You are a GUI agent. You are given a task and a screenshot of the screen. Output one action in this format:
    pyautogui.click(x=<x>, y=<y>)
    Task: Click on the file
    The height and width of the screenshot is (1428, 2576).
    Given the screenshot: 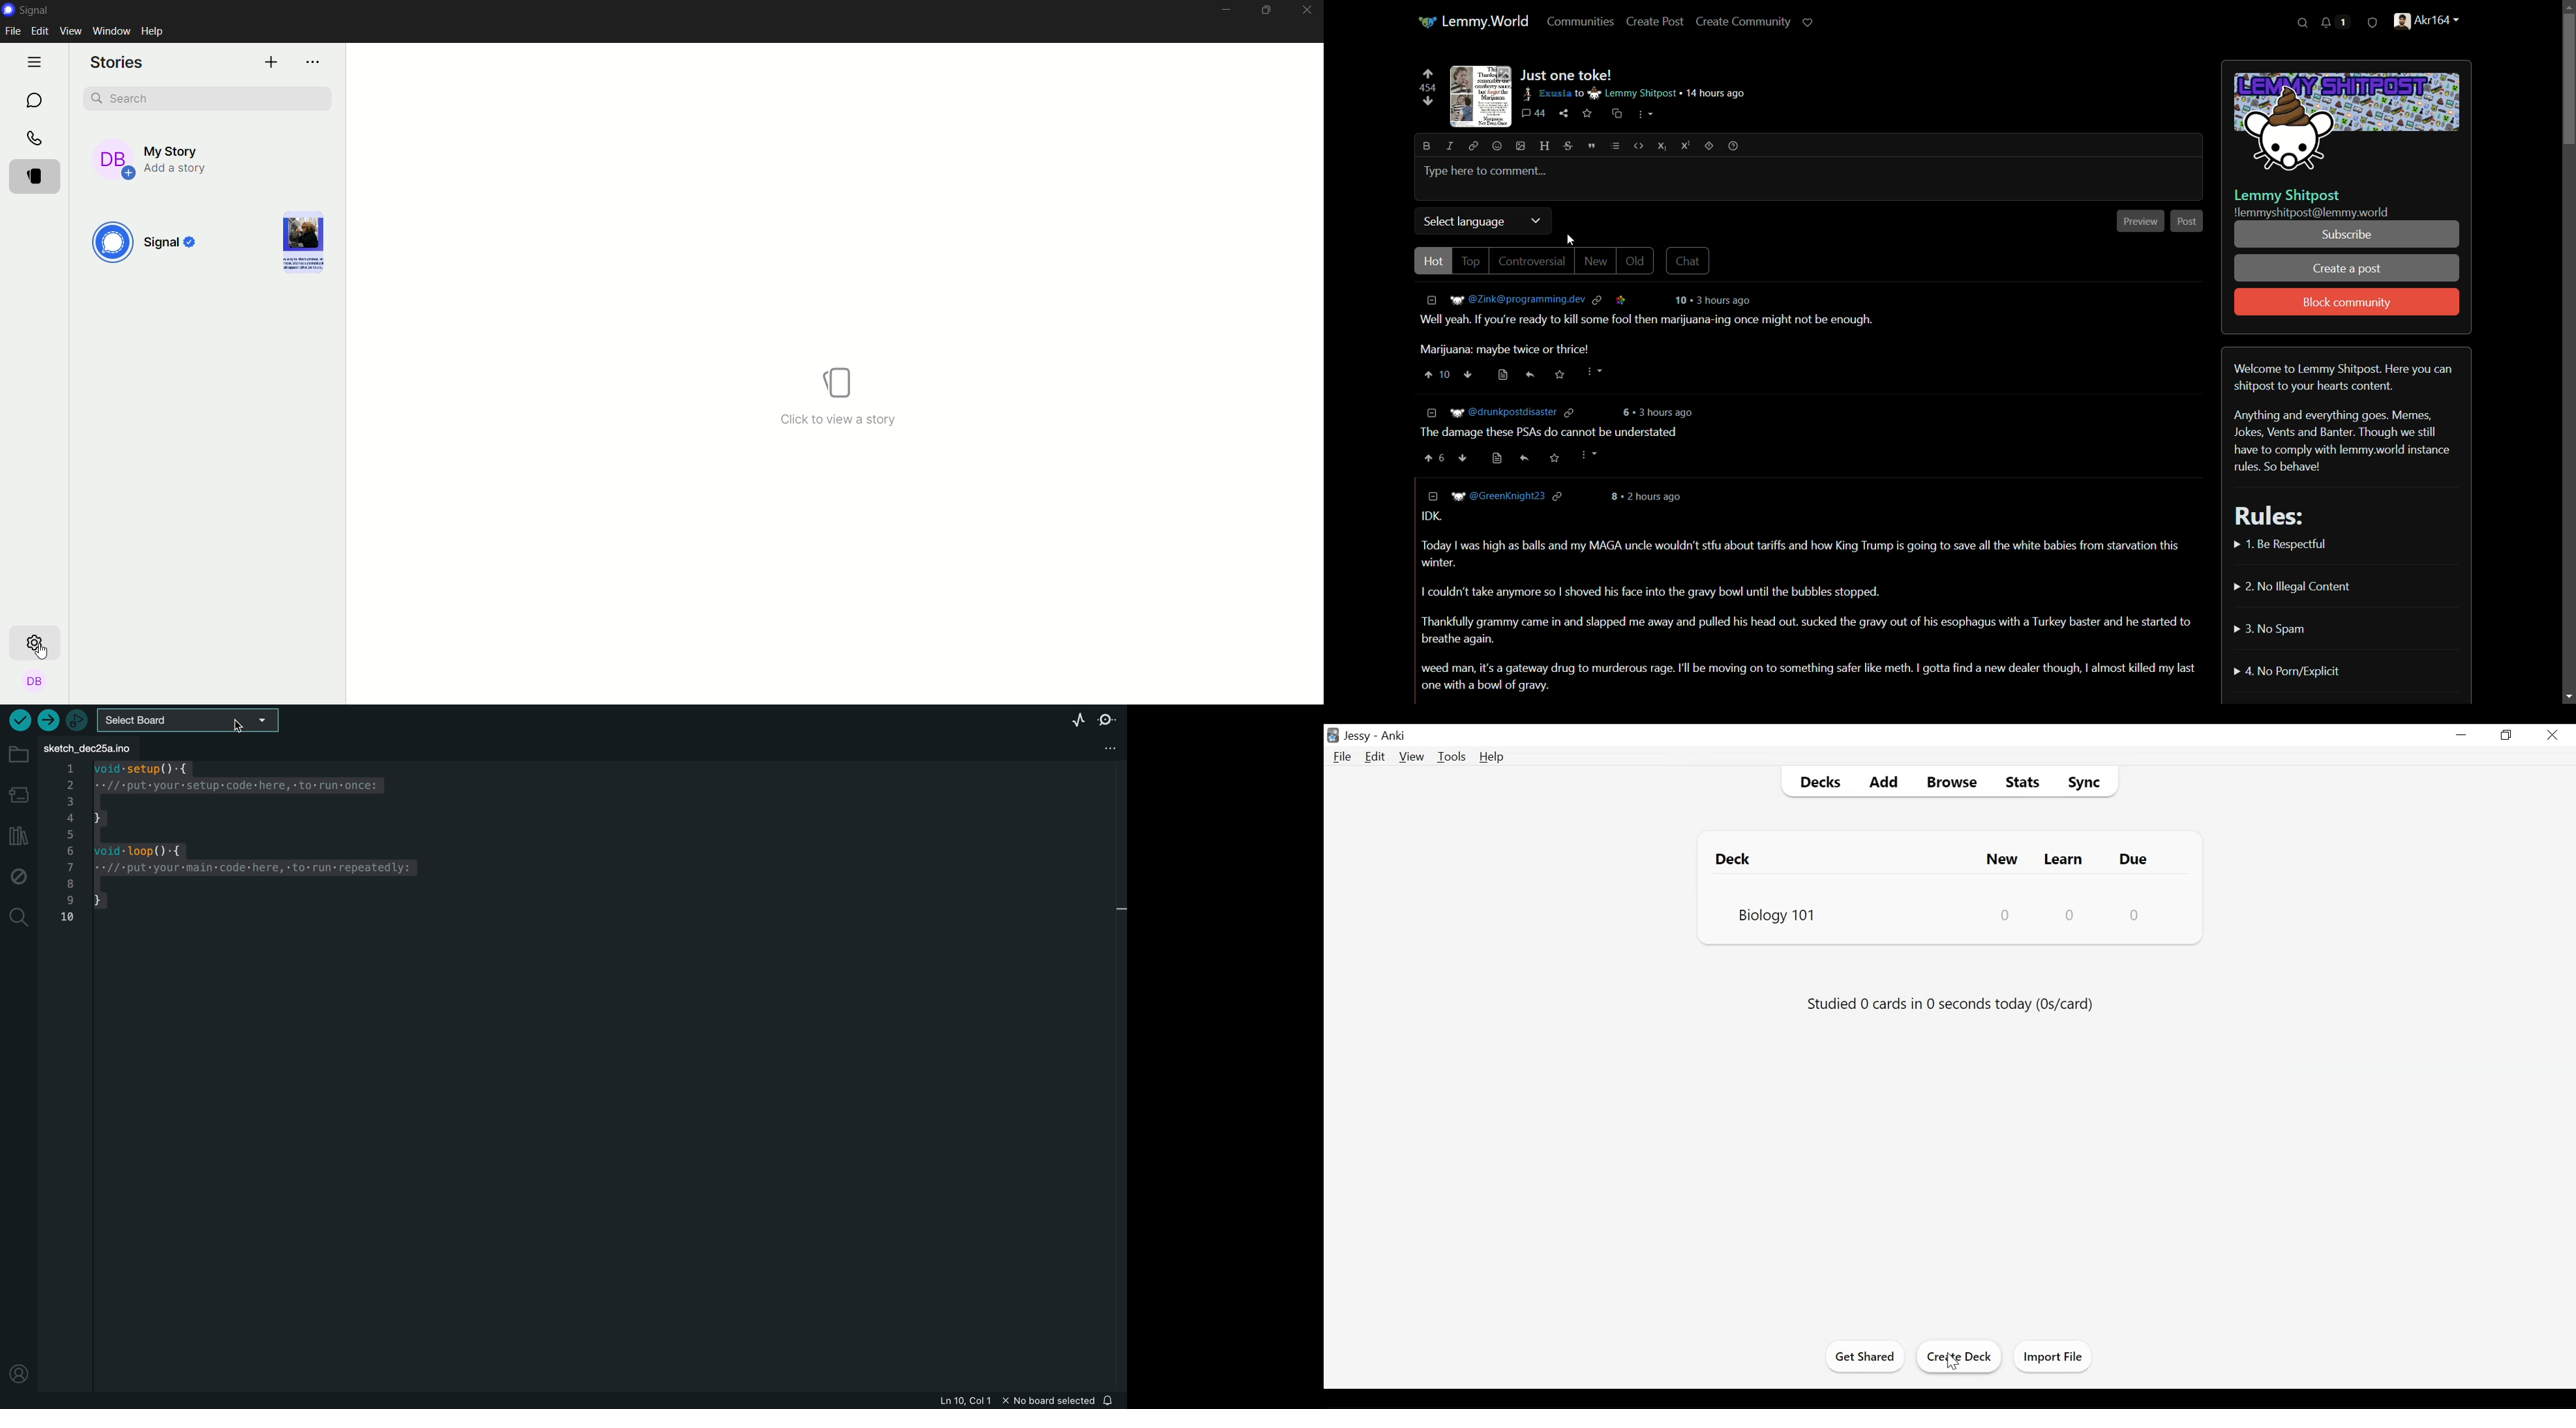 What is the action you would take?
    pyautogui.click(x=15, y=32)
    